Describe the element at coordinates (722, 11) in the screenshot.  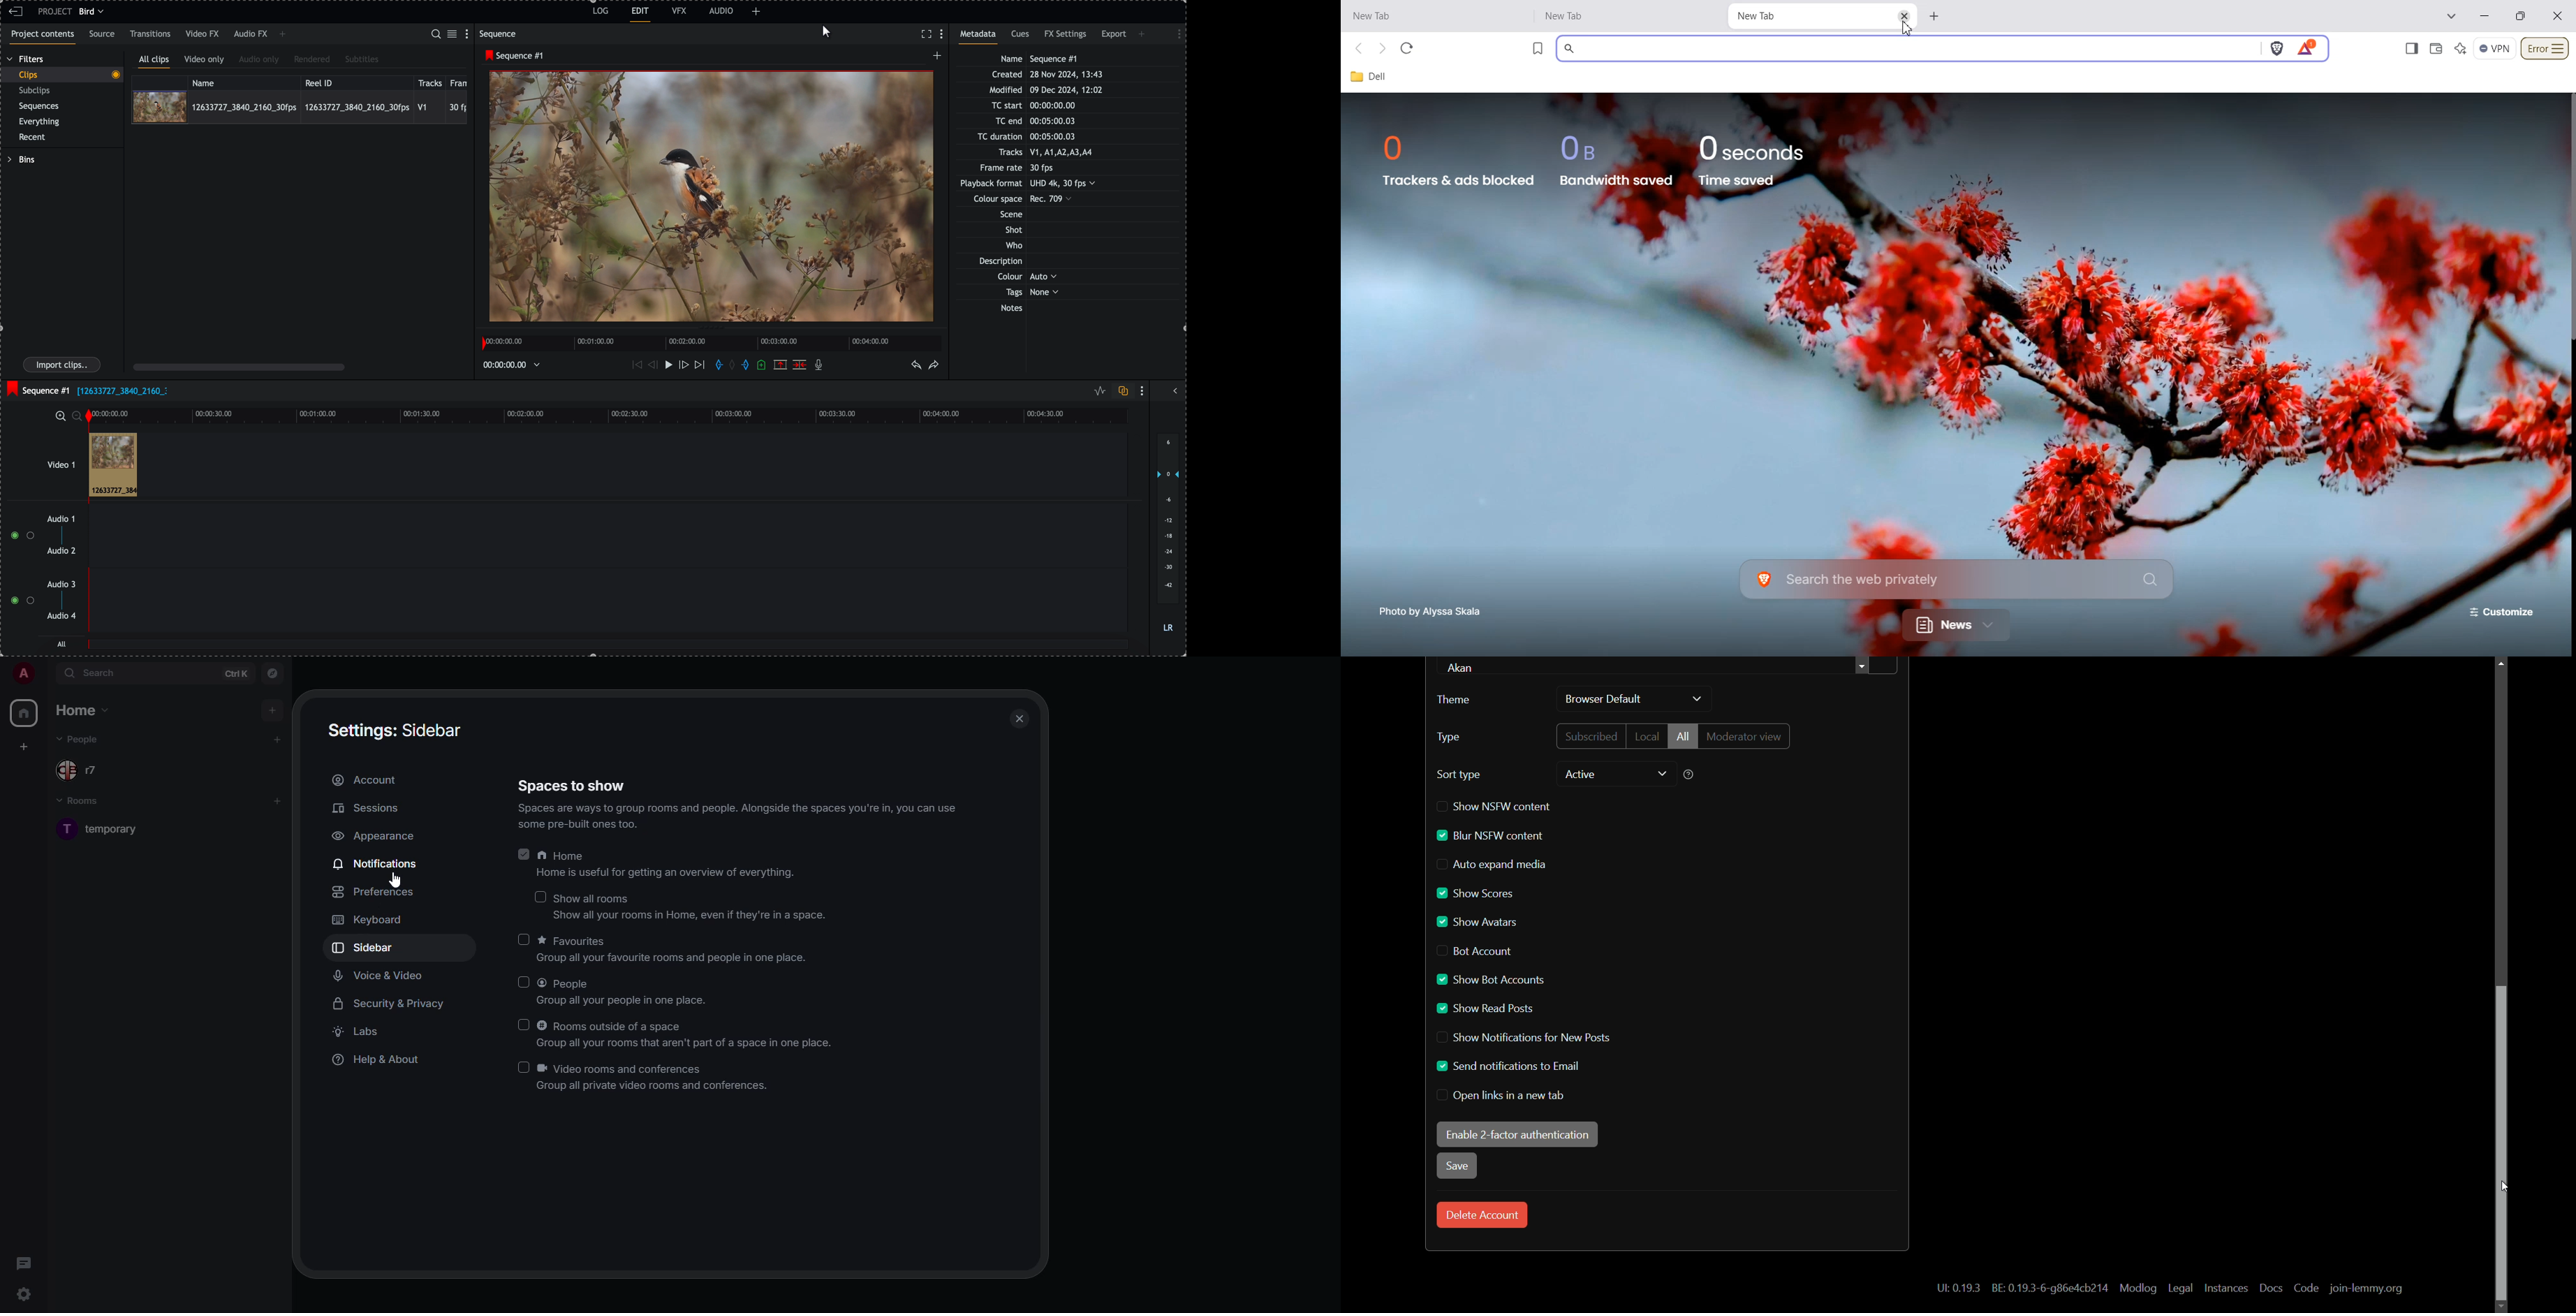
I see `AUDIO` at that location.